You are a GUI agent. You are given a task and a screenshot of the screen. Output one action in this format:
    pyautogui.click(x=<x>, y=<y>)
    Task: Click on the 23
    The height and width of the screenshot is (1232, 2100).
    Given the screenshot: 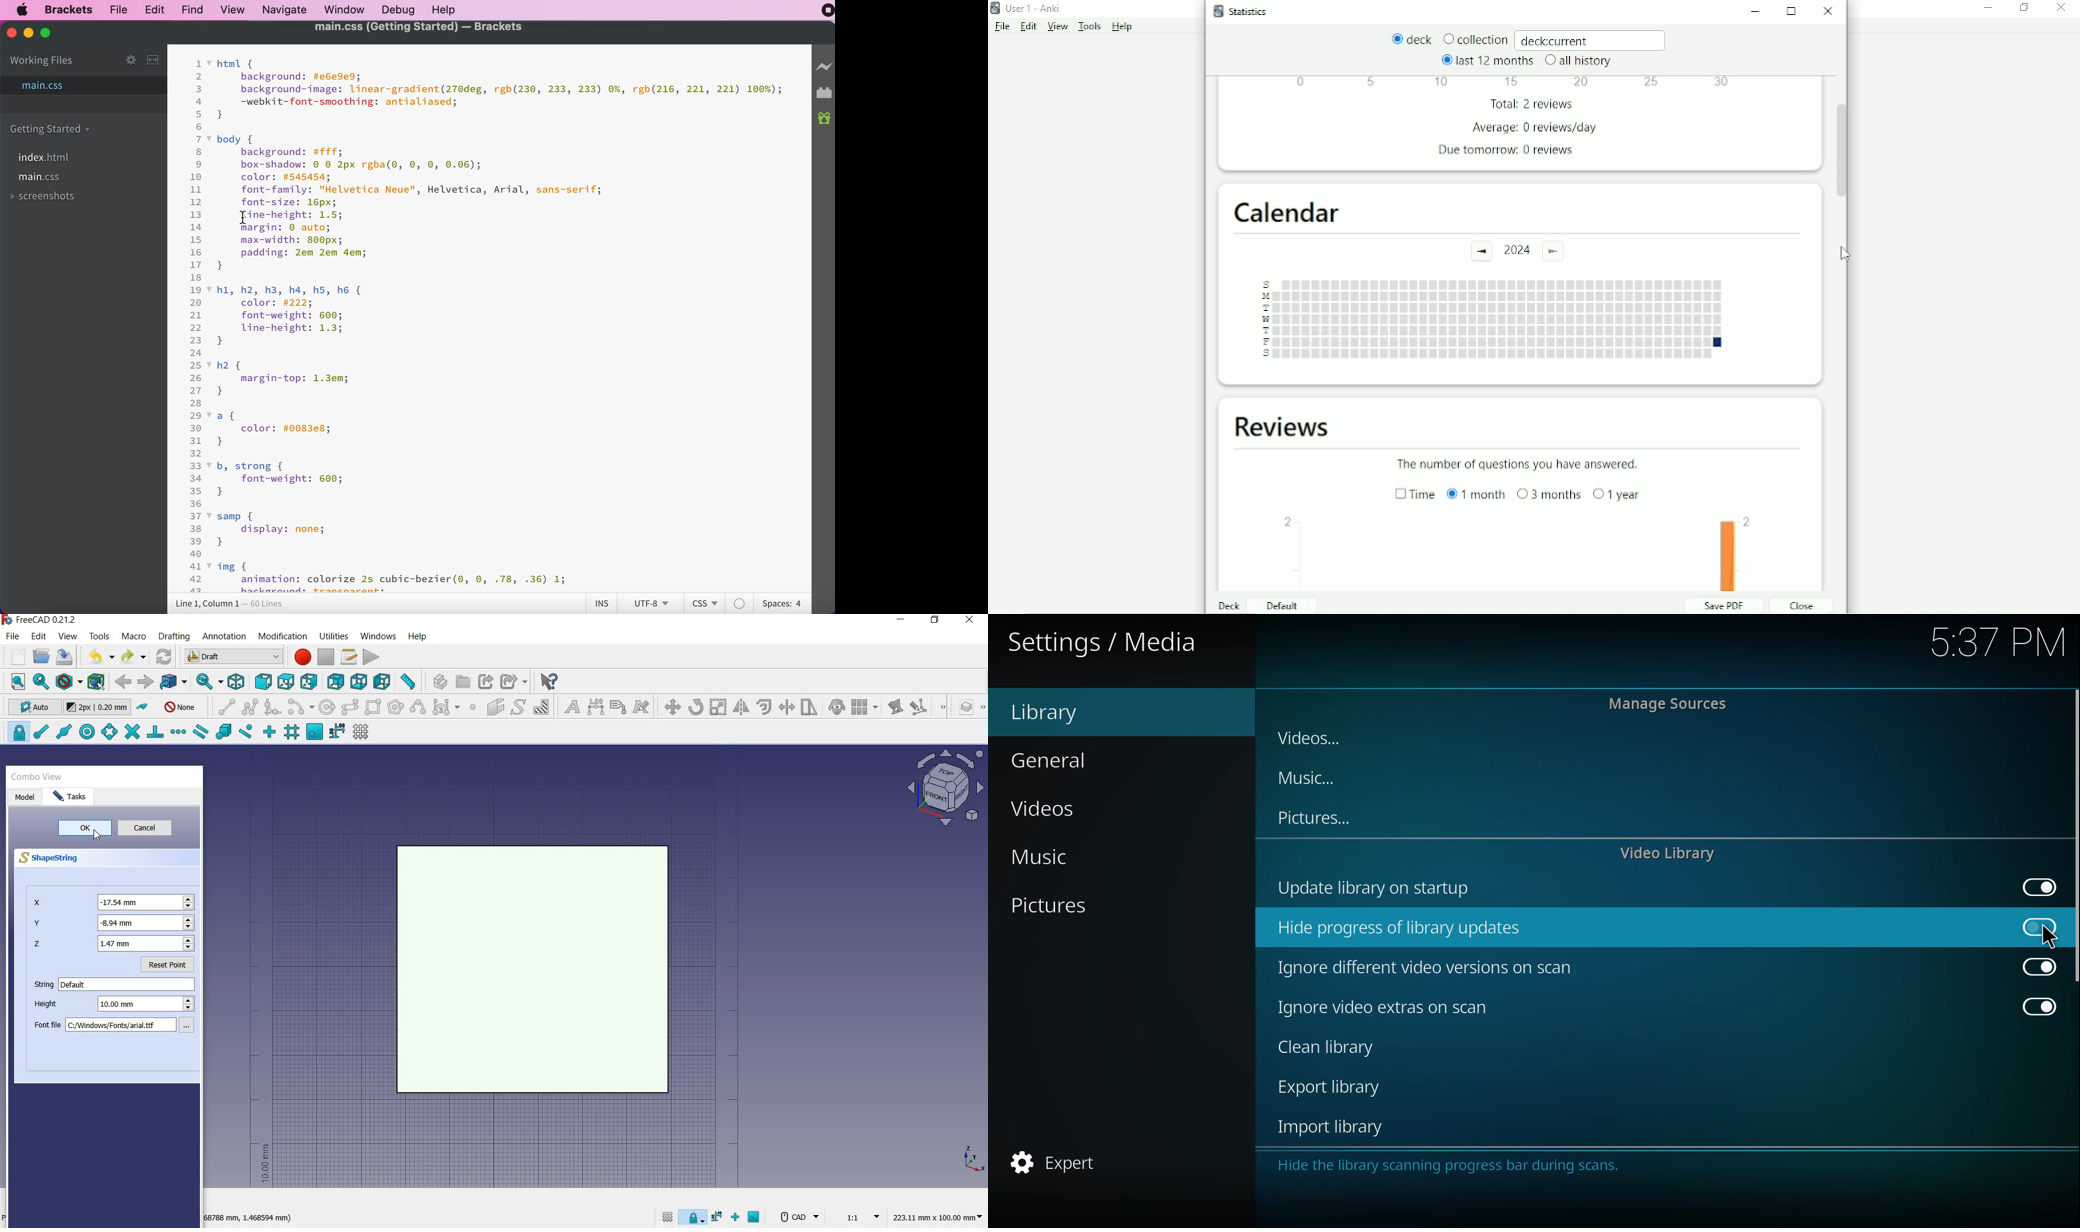 What is the action you would take?
    pyautogui.click(x=196, y=340)
    